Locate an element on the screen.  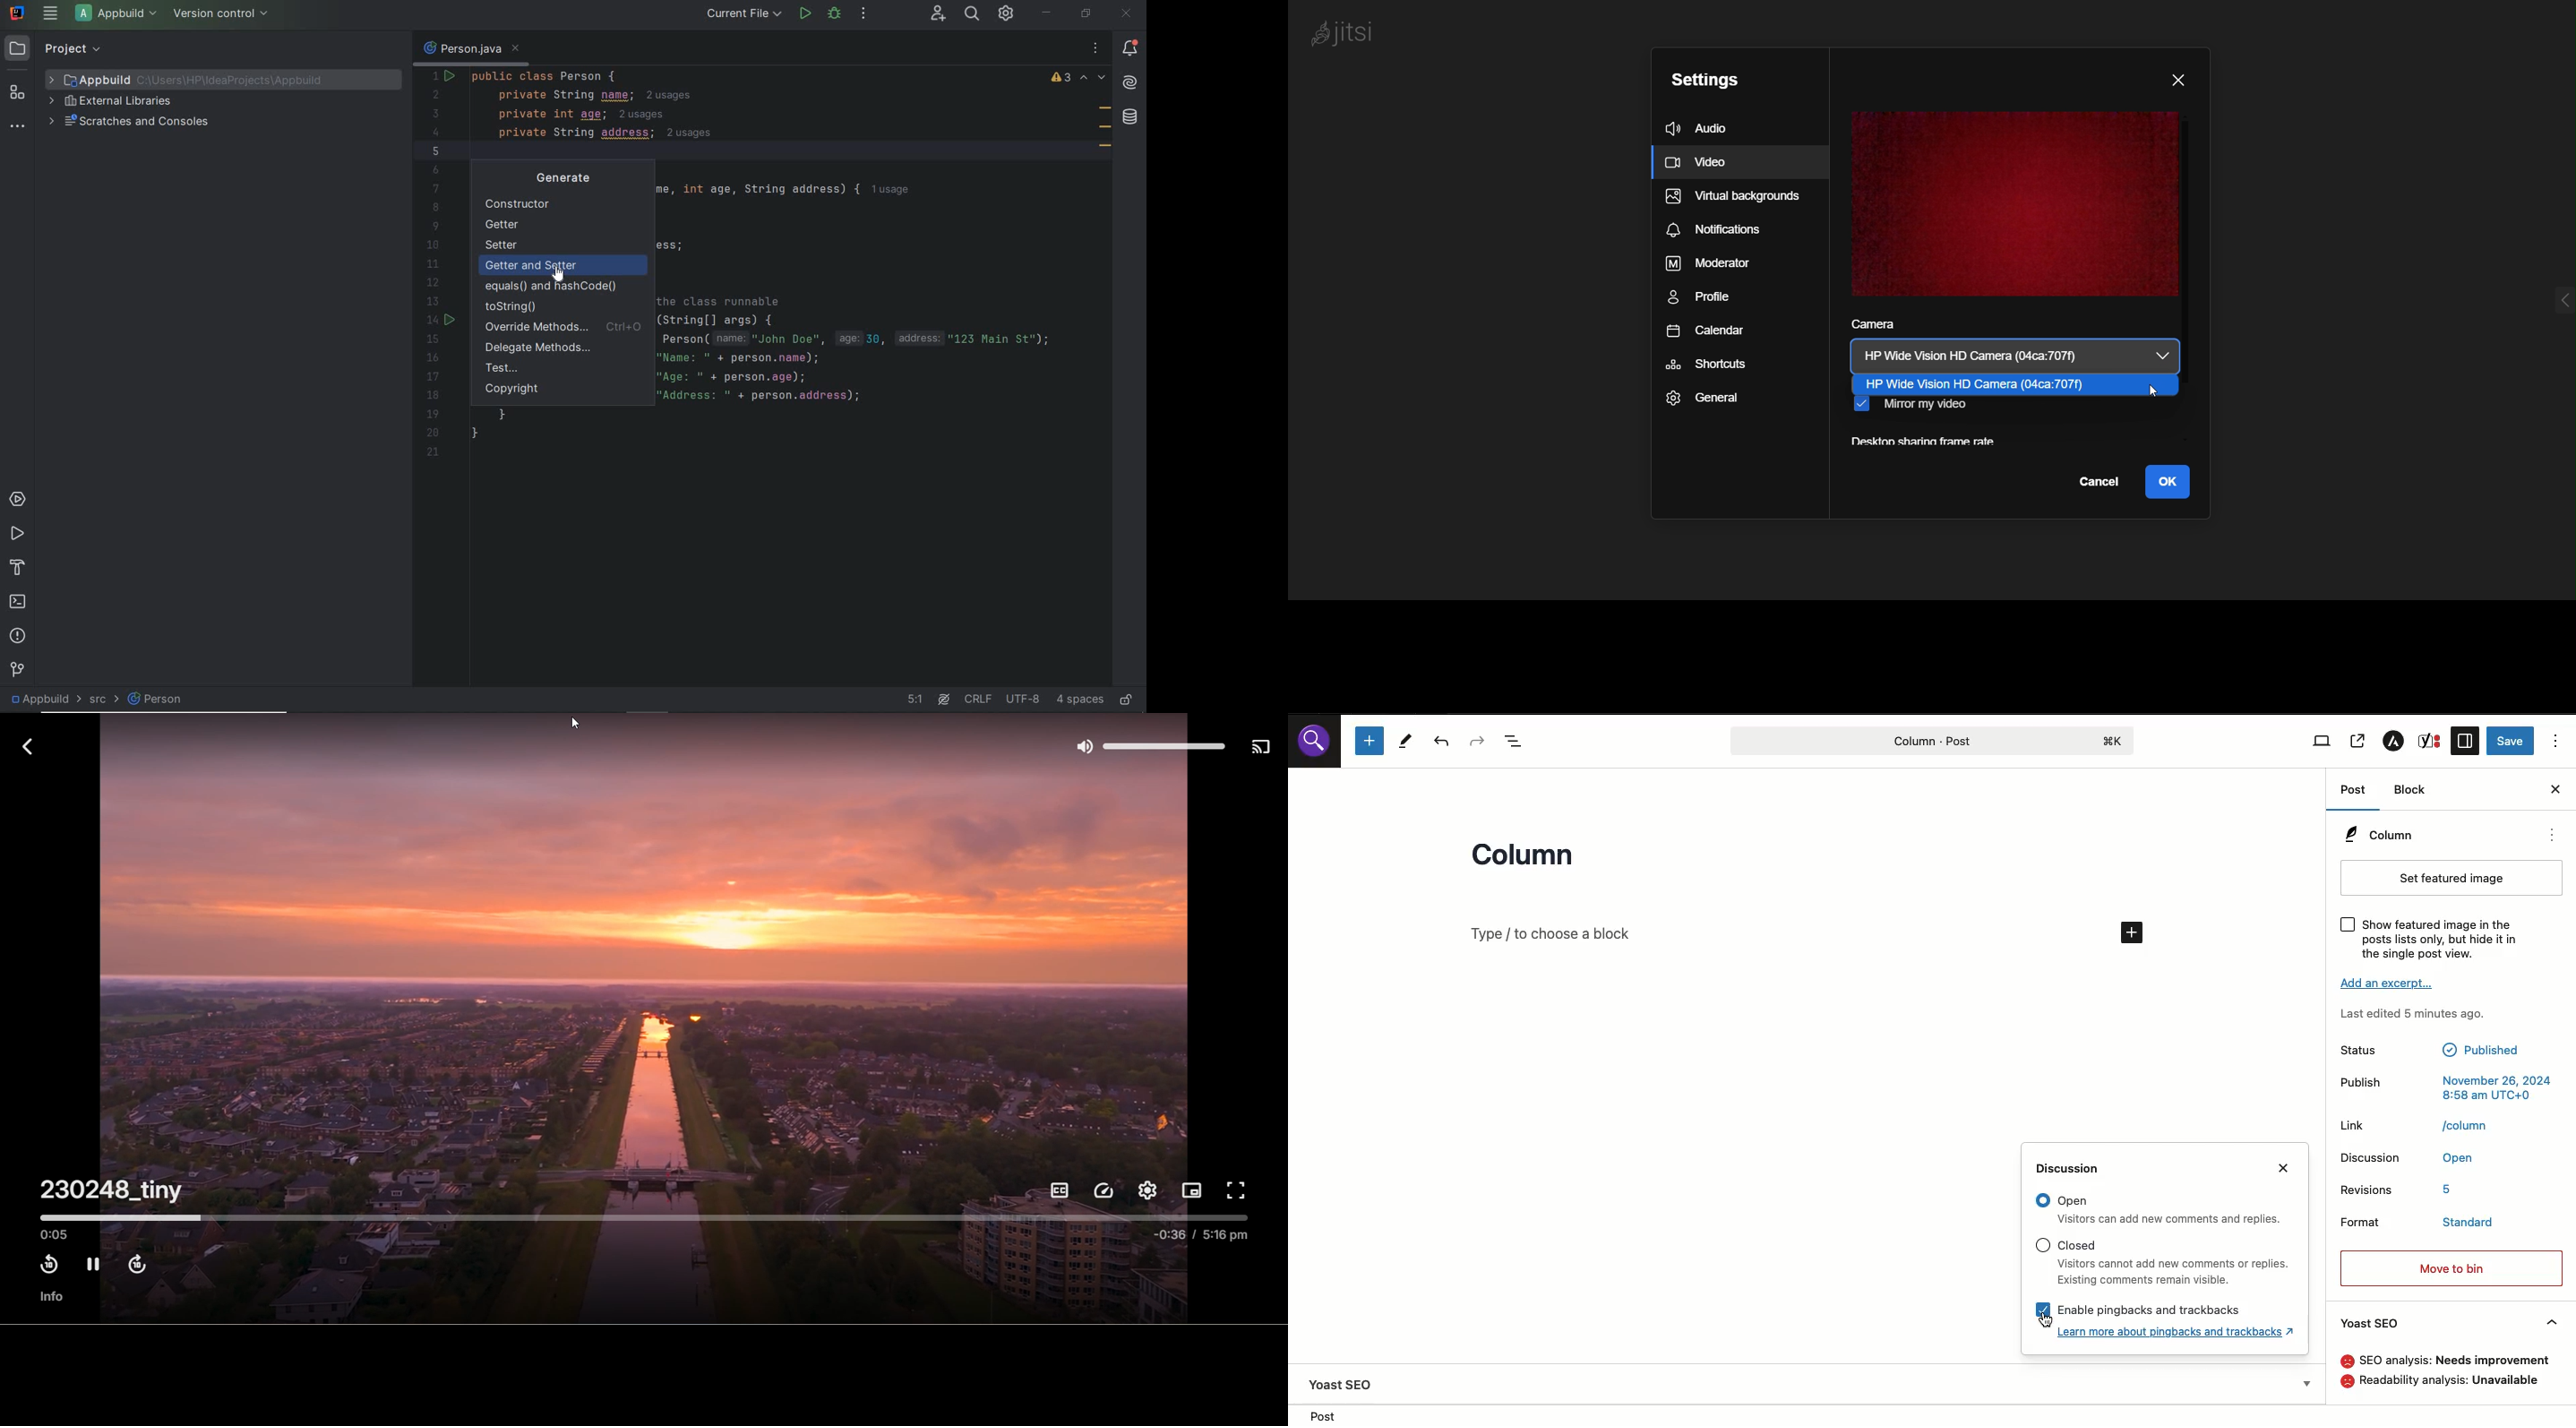
pause is located at coordinates (94, 1264).